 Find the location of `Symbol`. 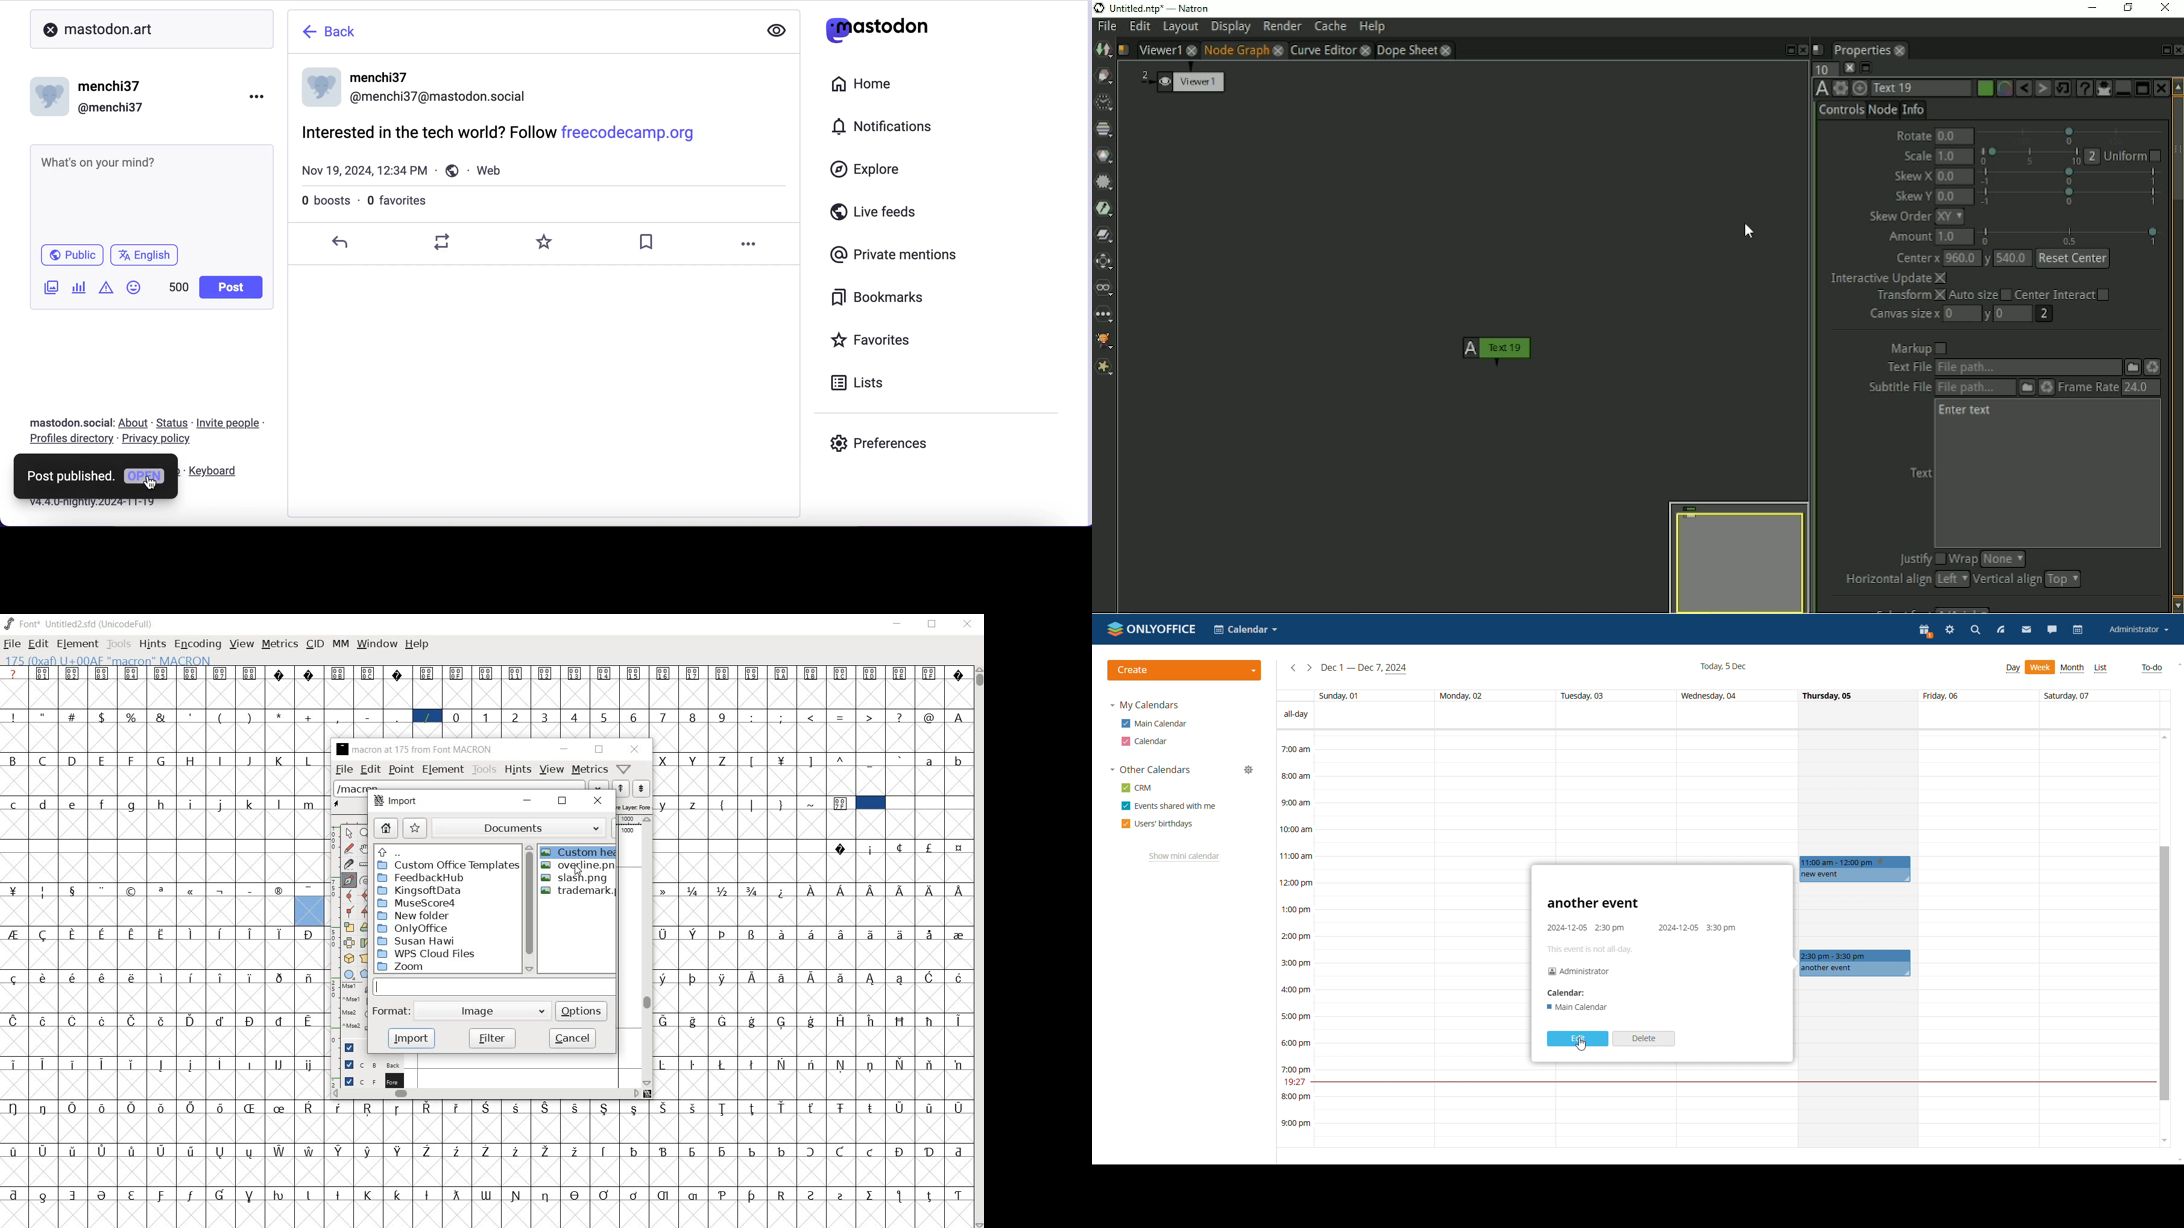

Symbol is located at coordinates (930, 1020).